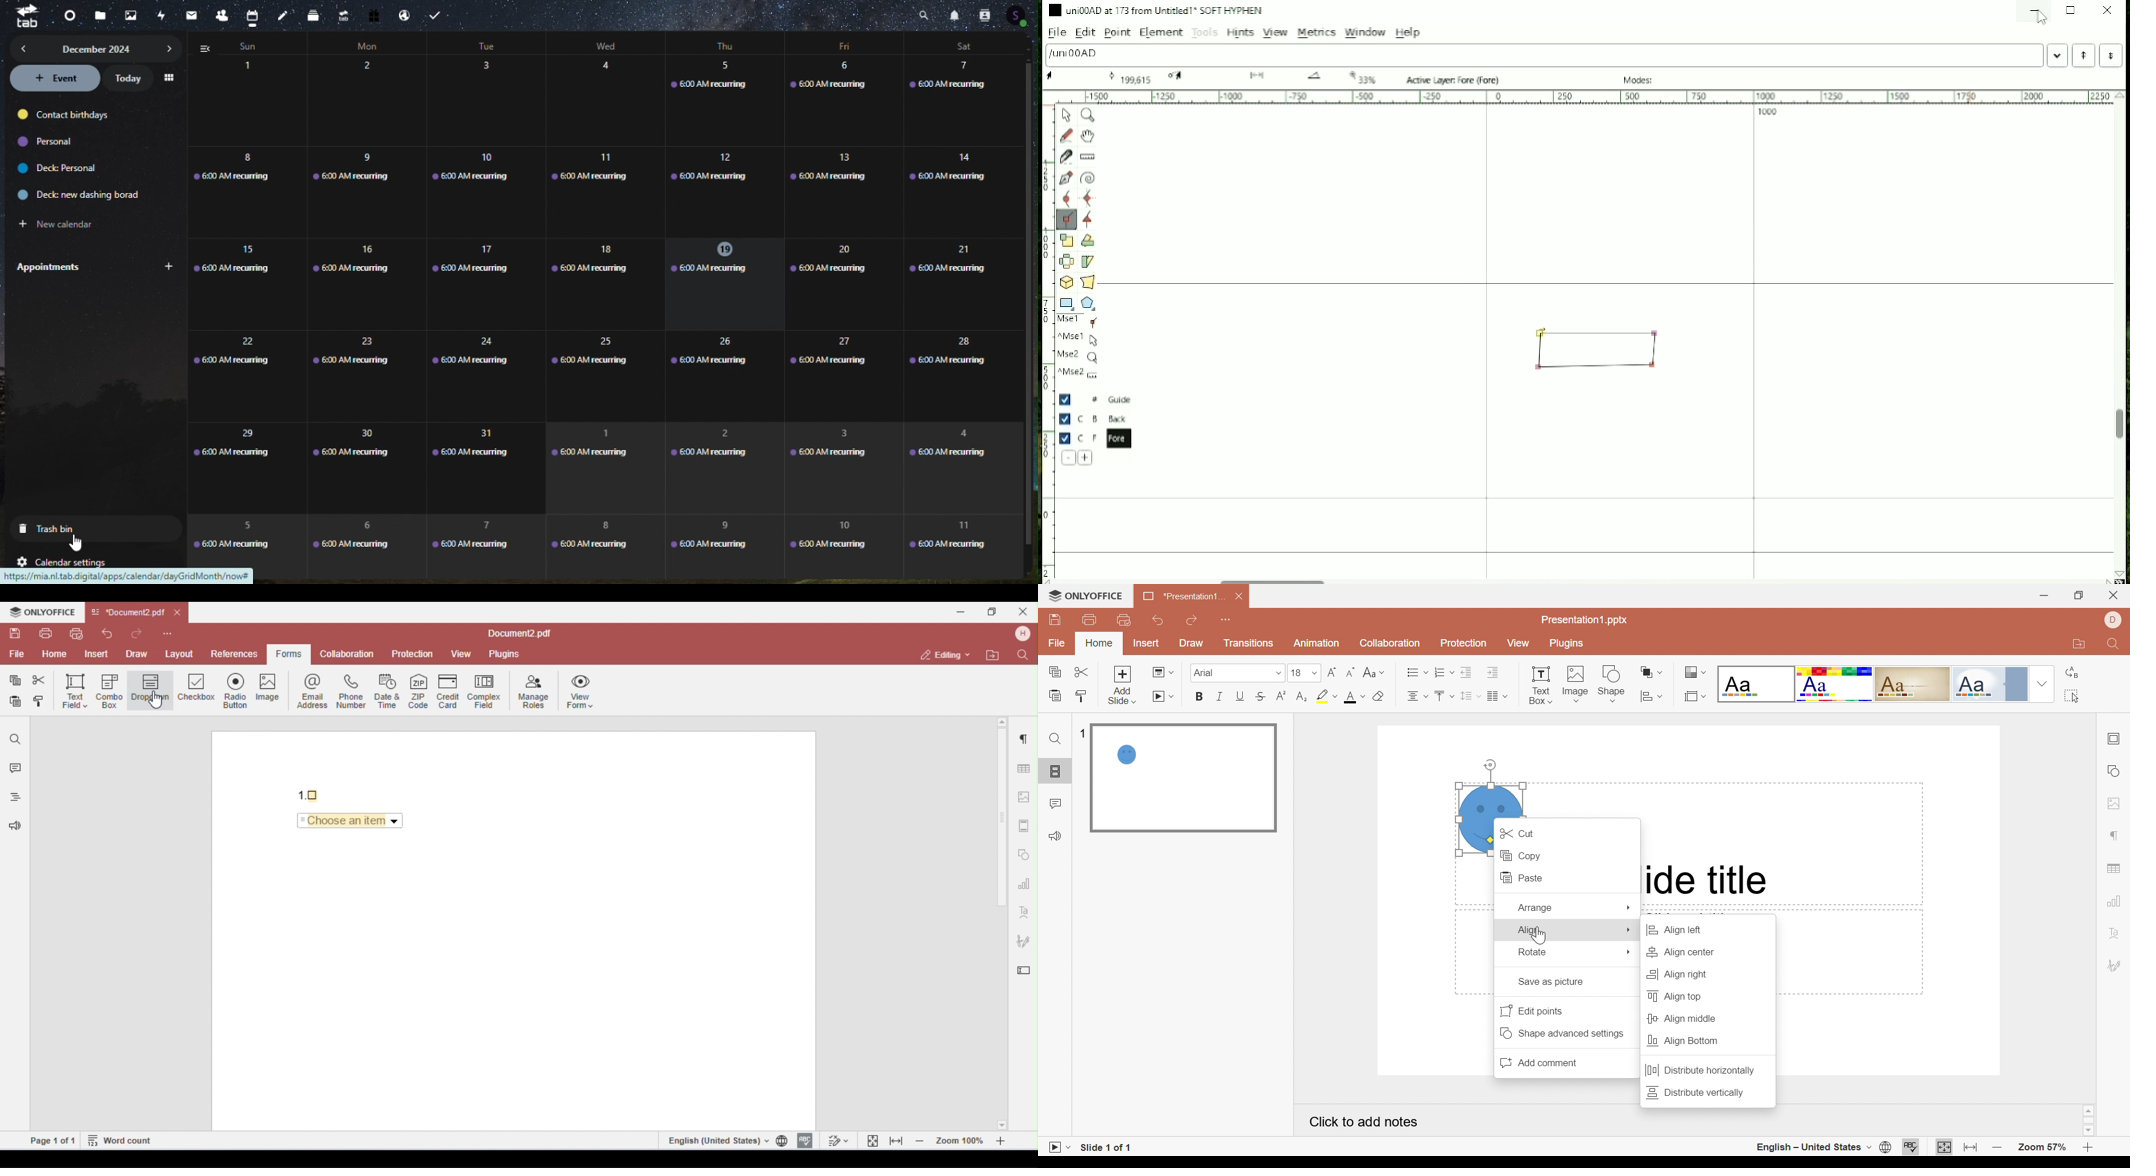 The width and height of the screenshot is (2156, 1176). Describe the element at coordinates (833, 367) in the screenshot. I see `27` at that location.